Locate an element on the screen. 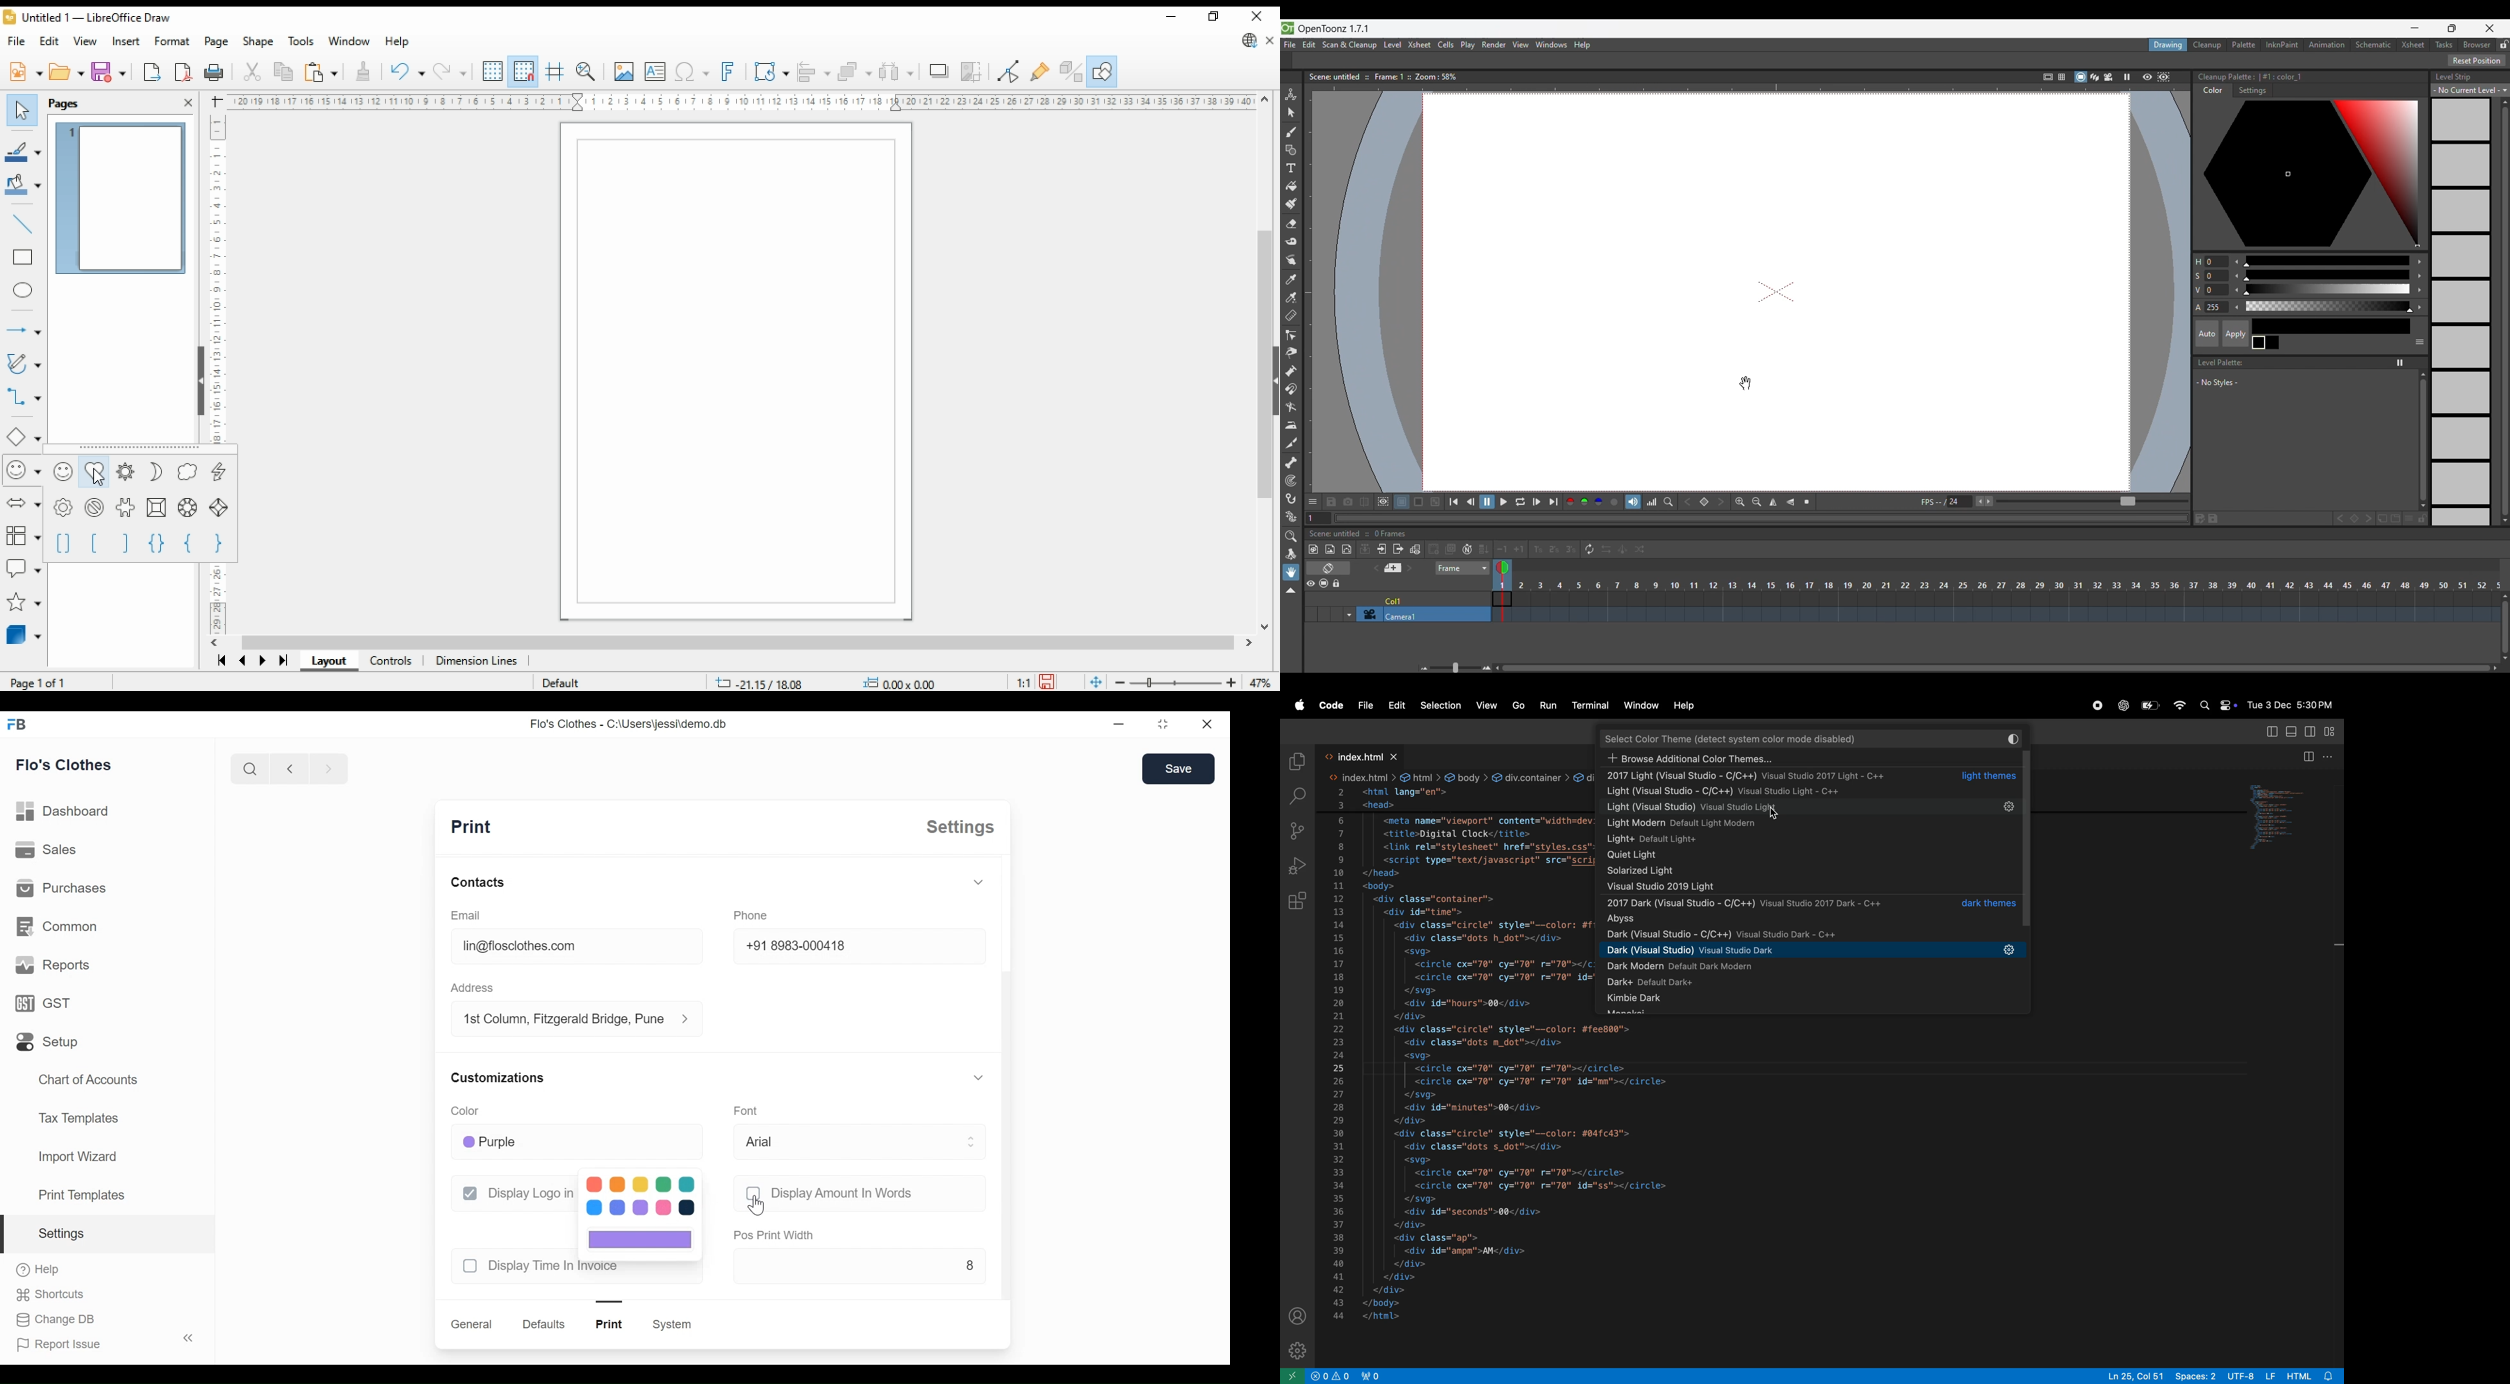  checkbox is located at coordinates (753, 1193).